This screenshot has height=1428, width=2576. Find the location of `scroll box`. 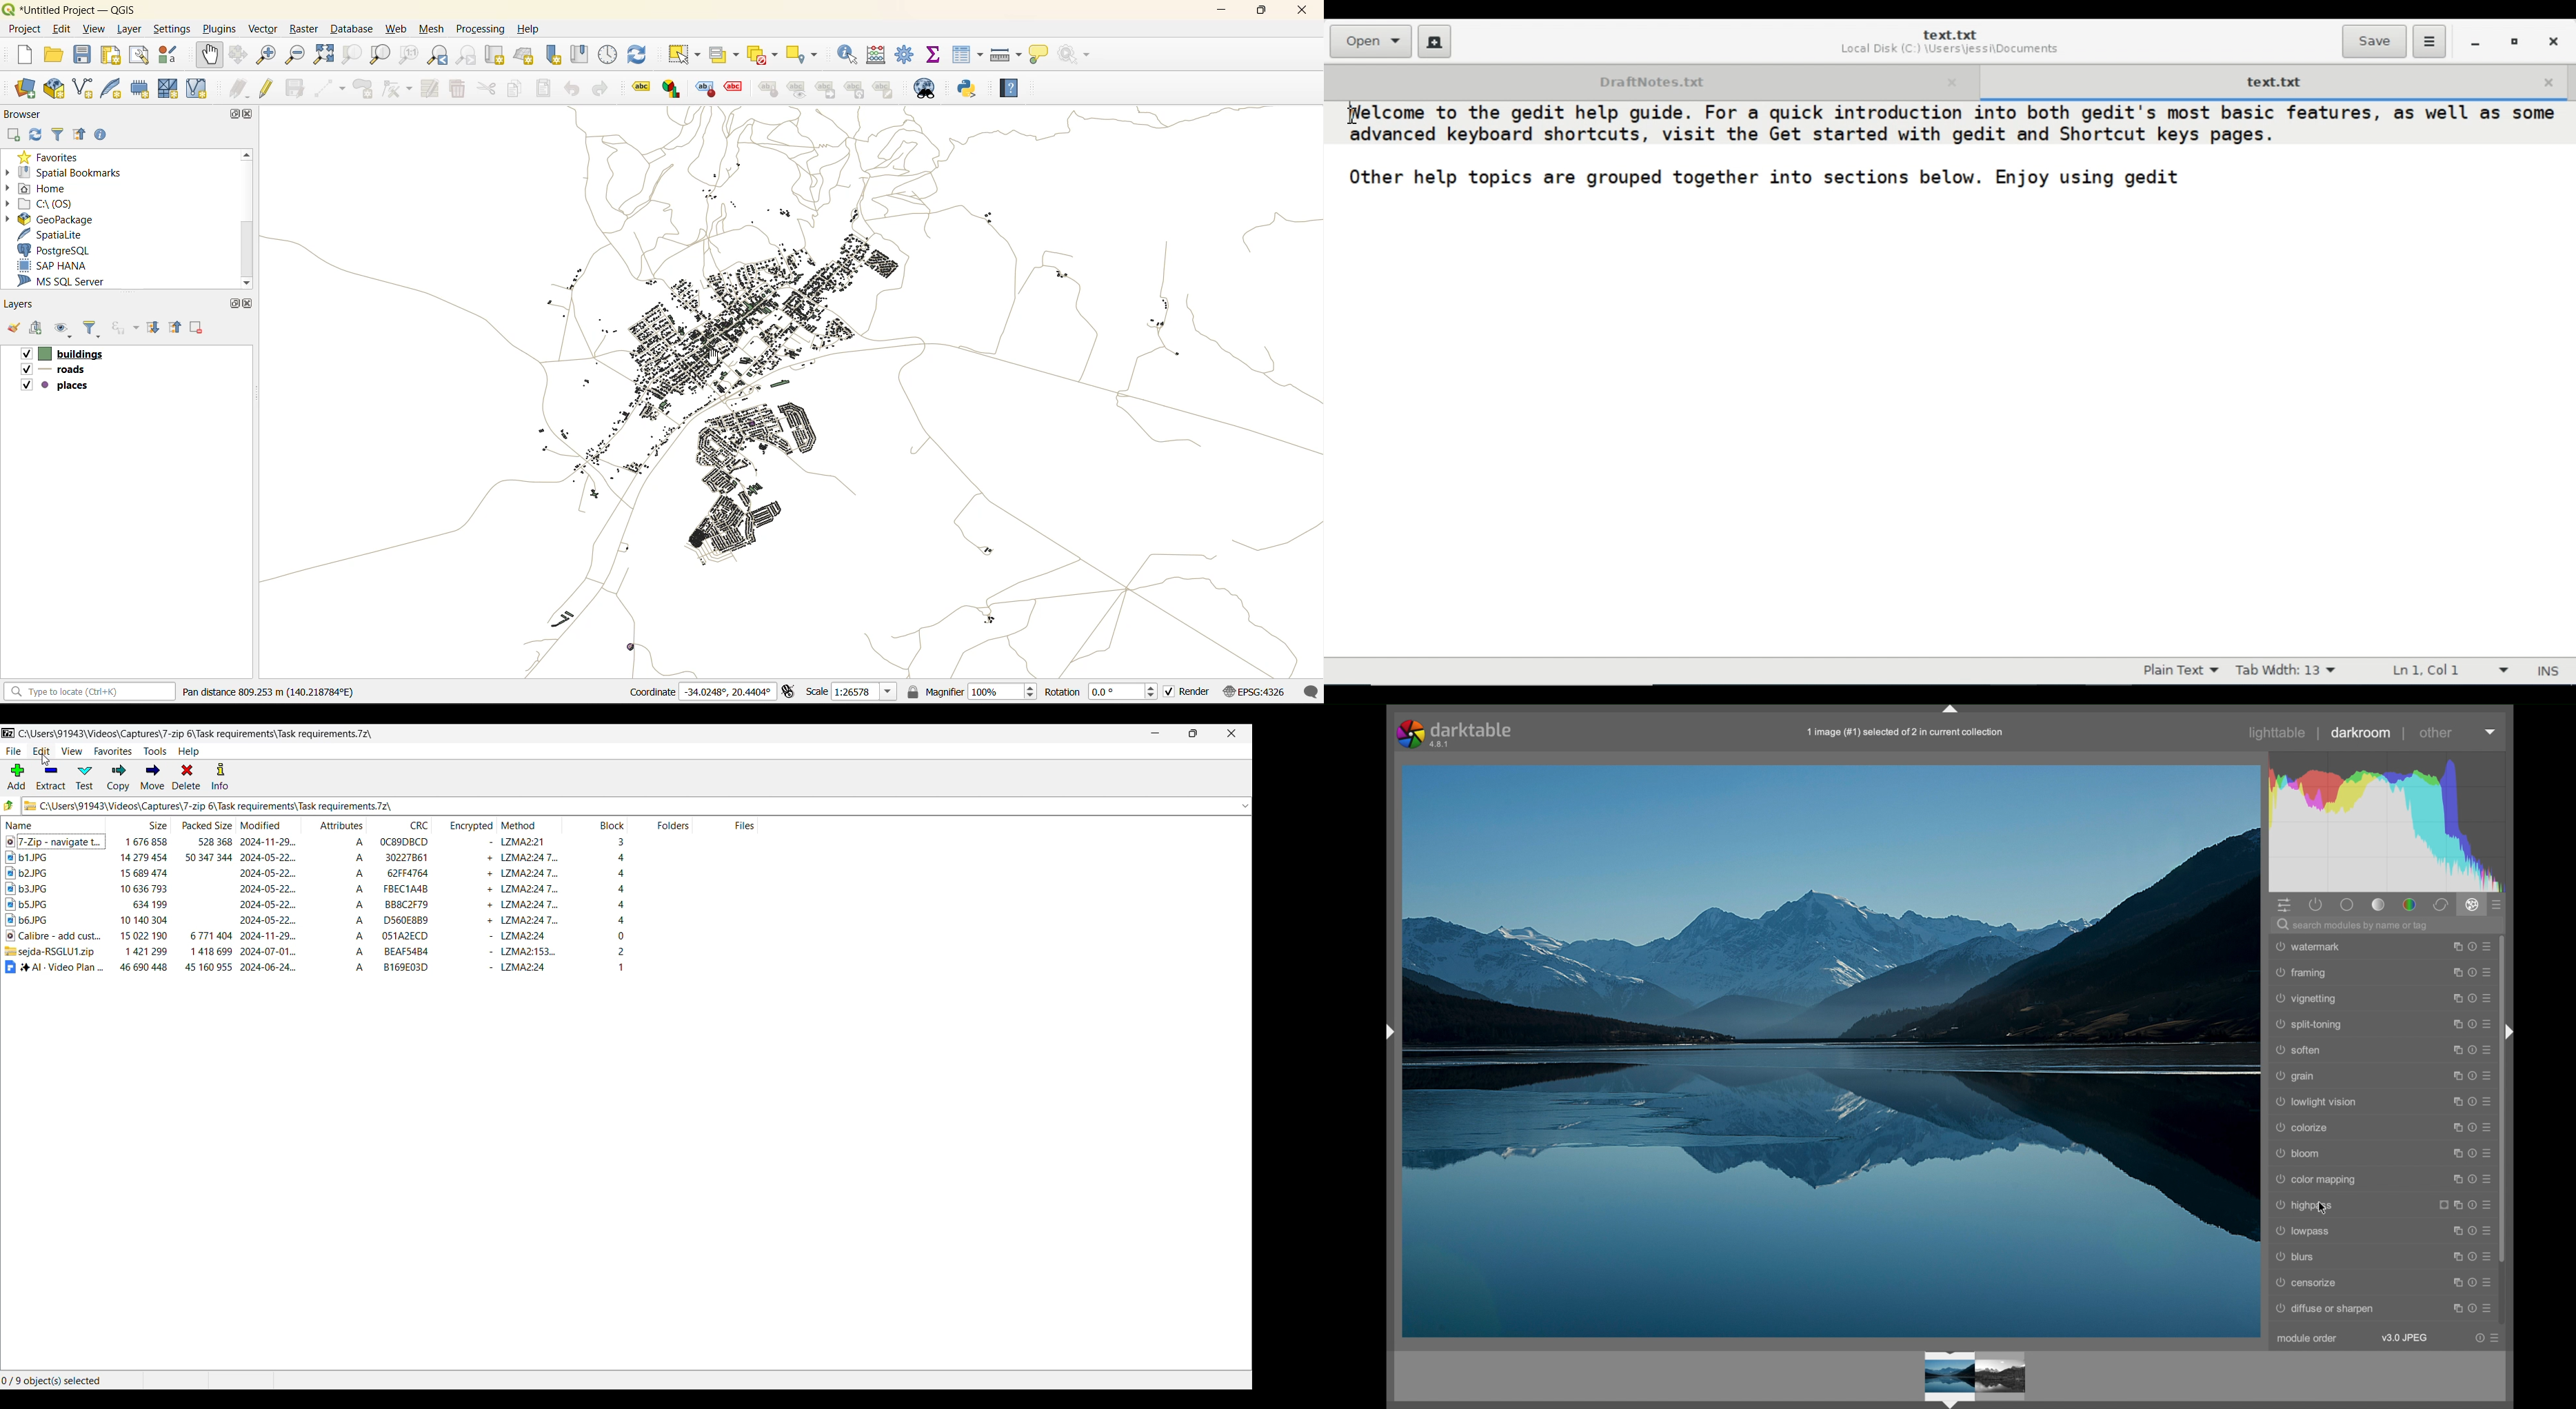

scroll box is located at coordinates (2507, 1099).